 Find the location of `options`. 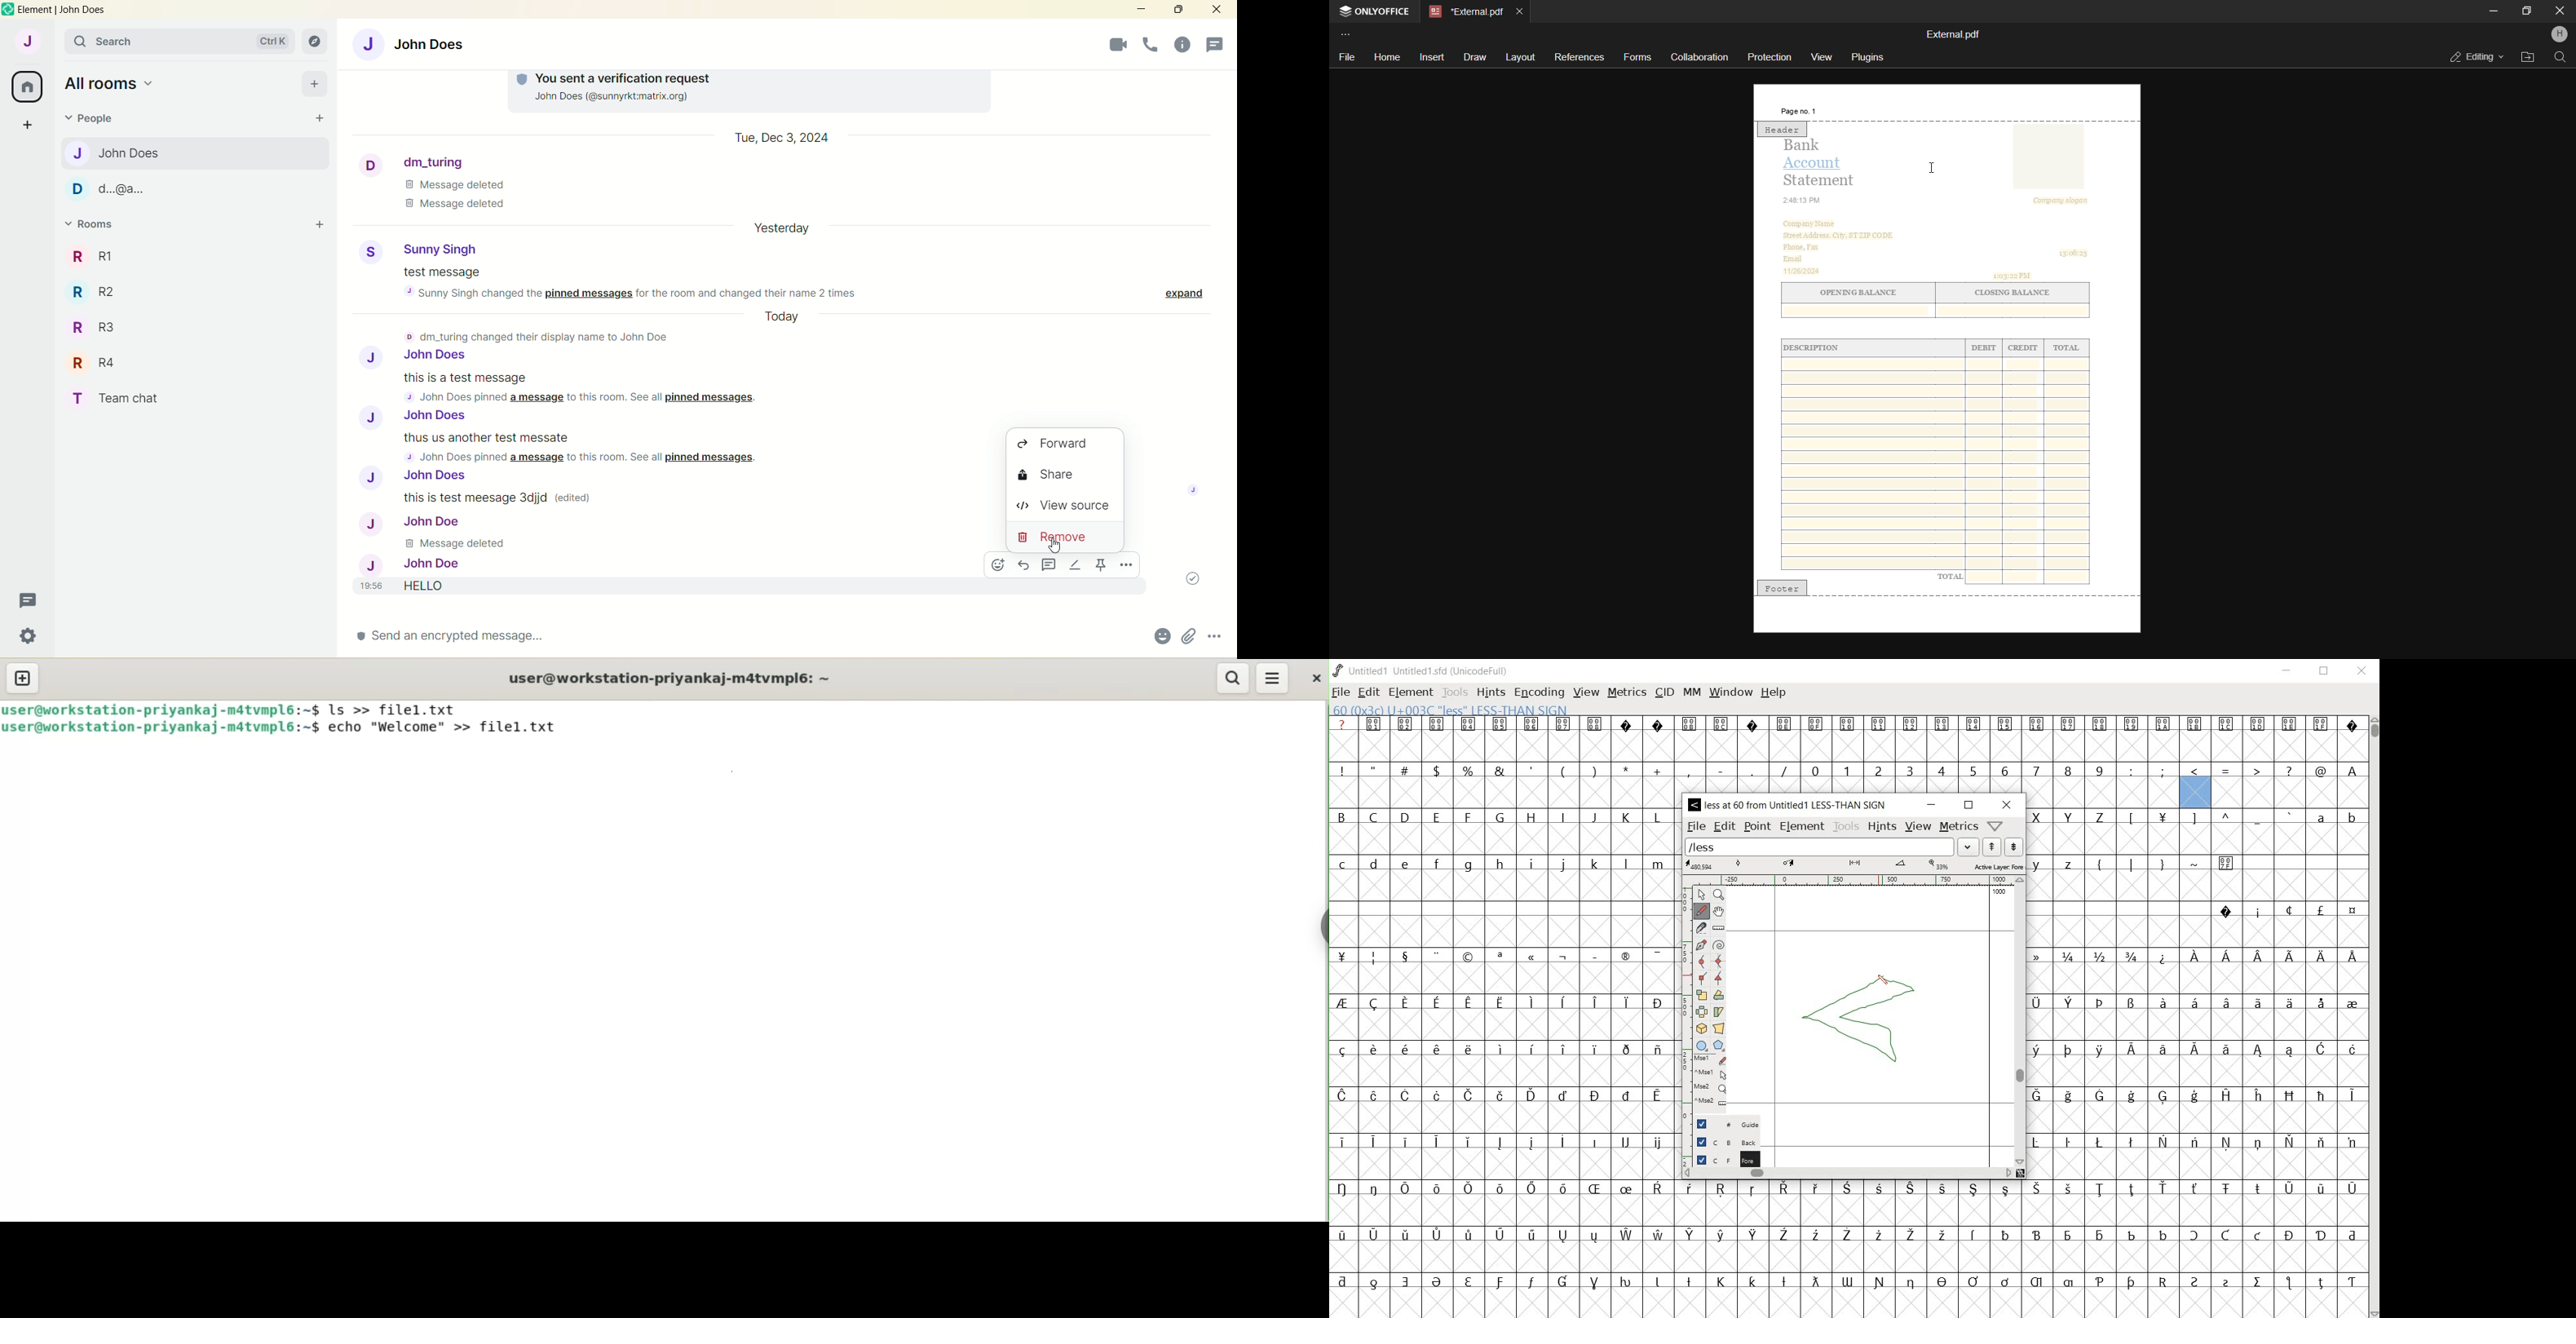

options is located at coordinates (1217, 635).